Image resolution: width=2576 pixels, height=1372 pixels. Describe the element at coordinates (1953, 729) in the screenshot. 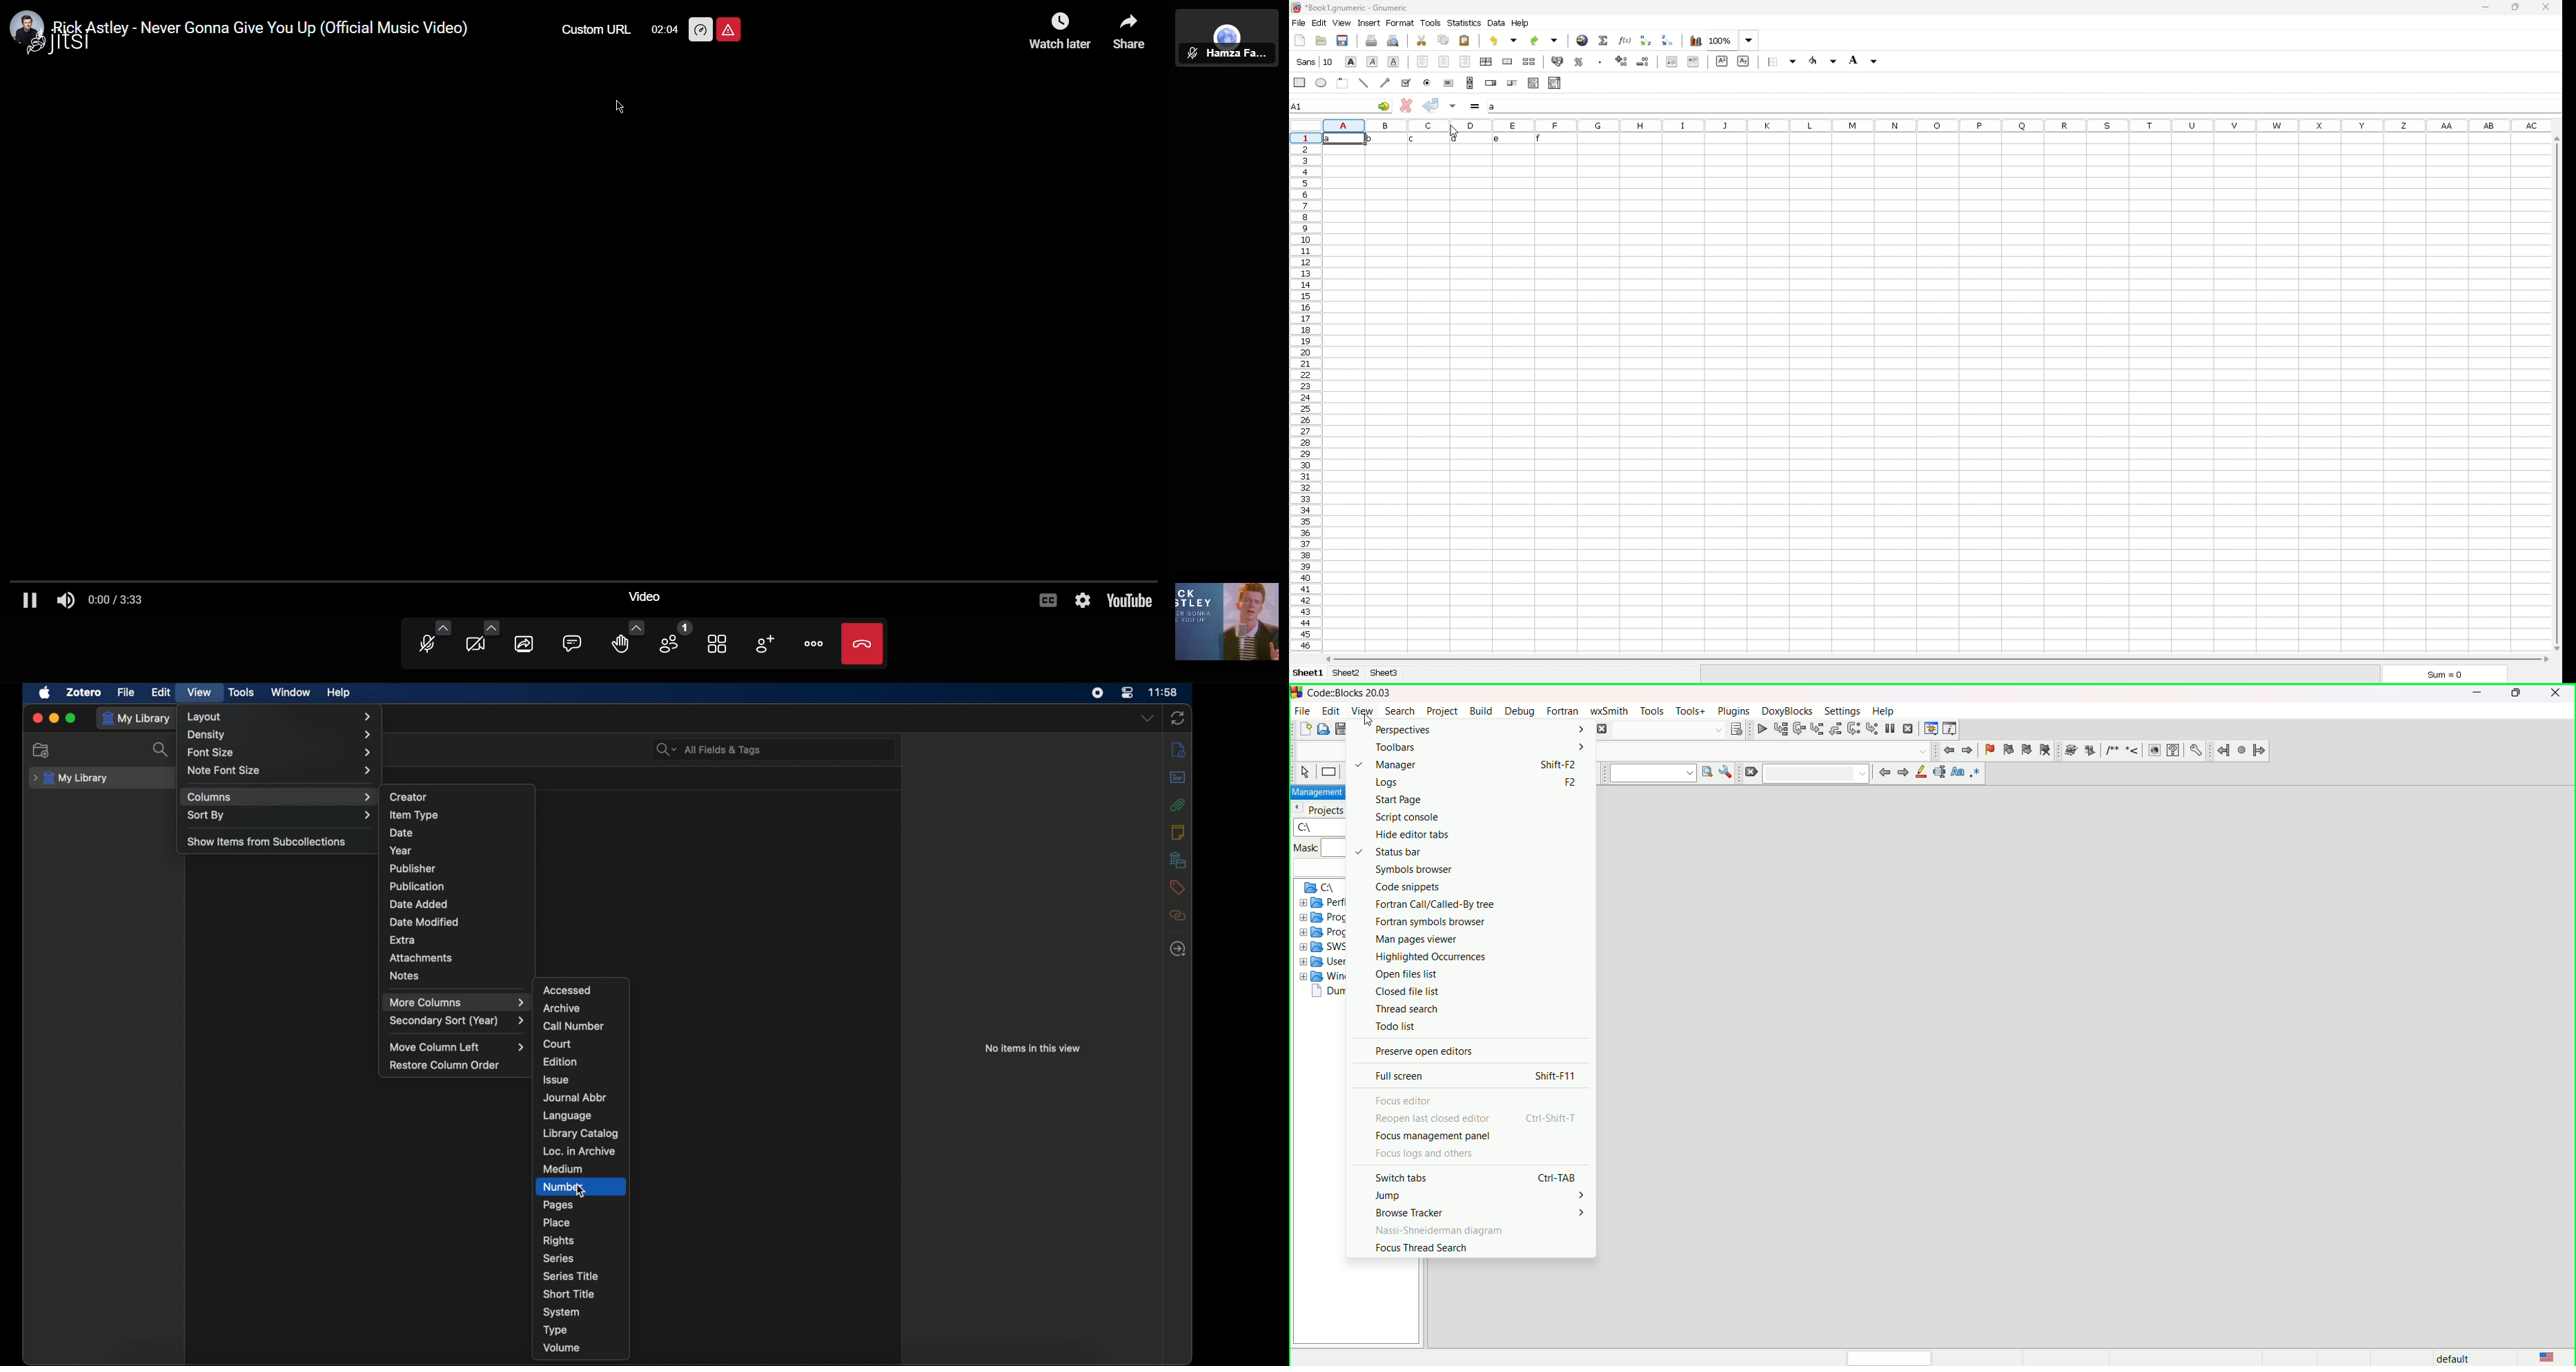

I see `various info` at that location.